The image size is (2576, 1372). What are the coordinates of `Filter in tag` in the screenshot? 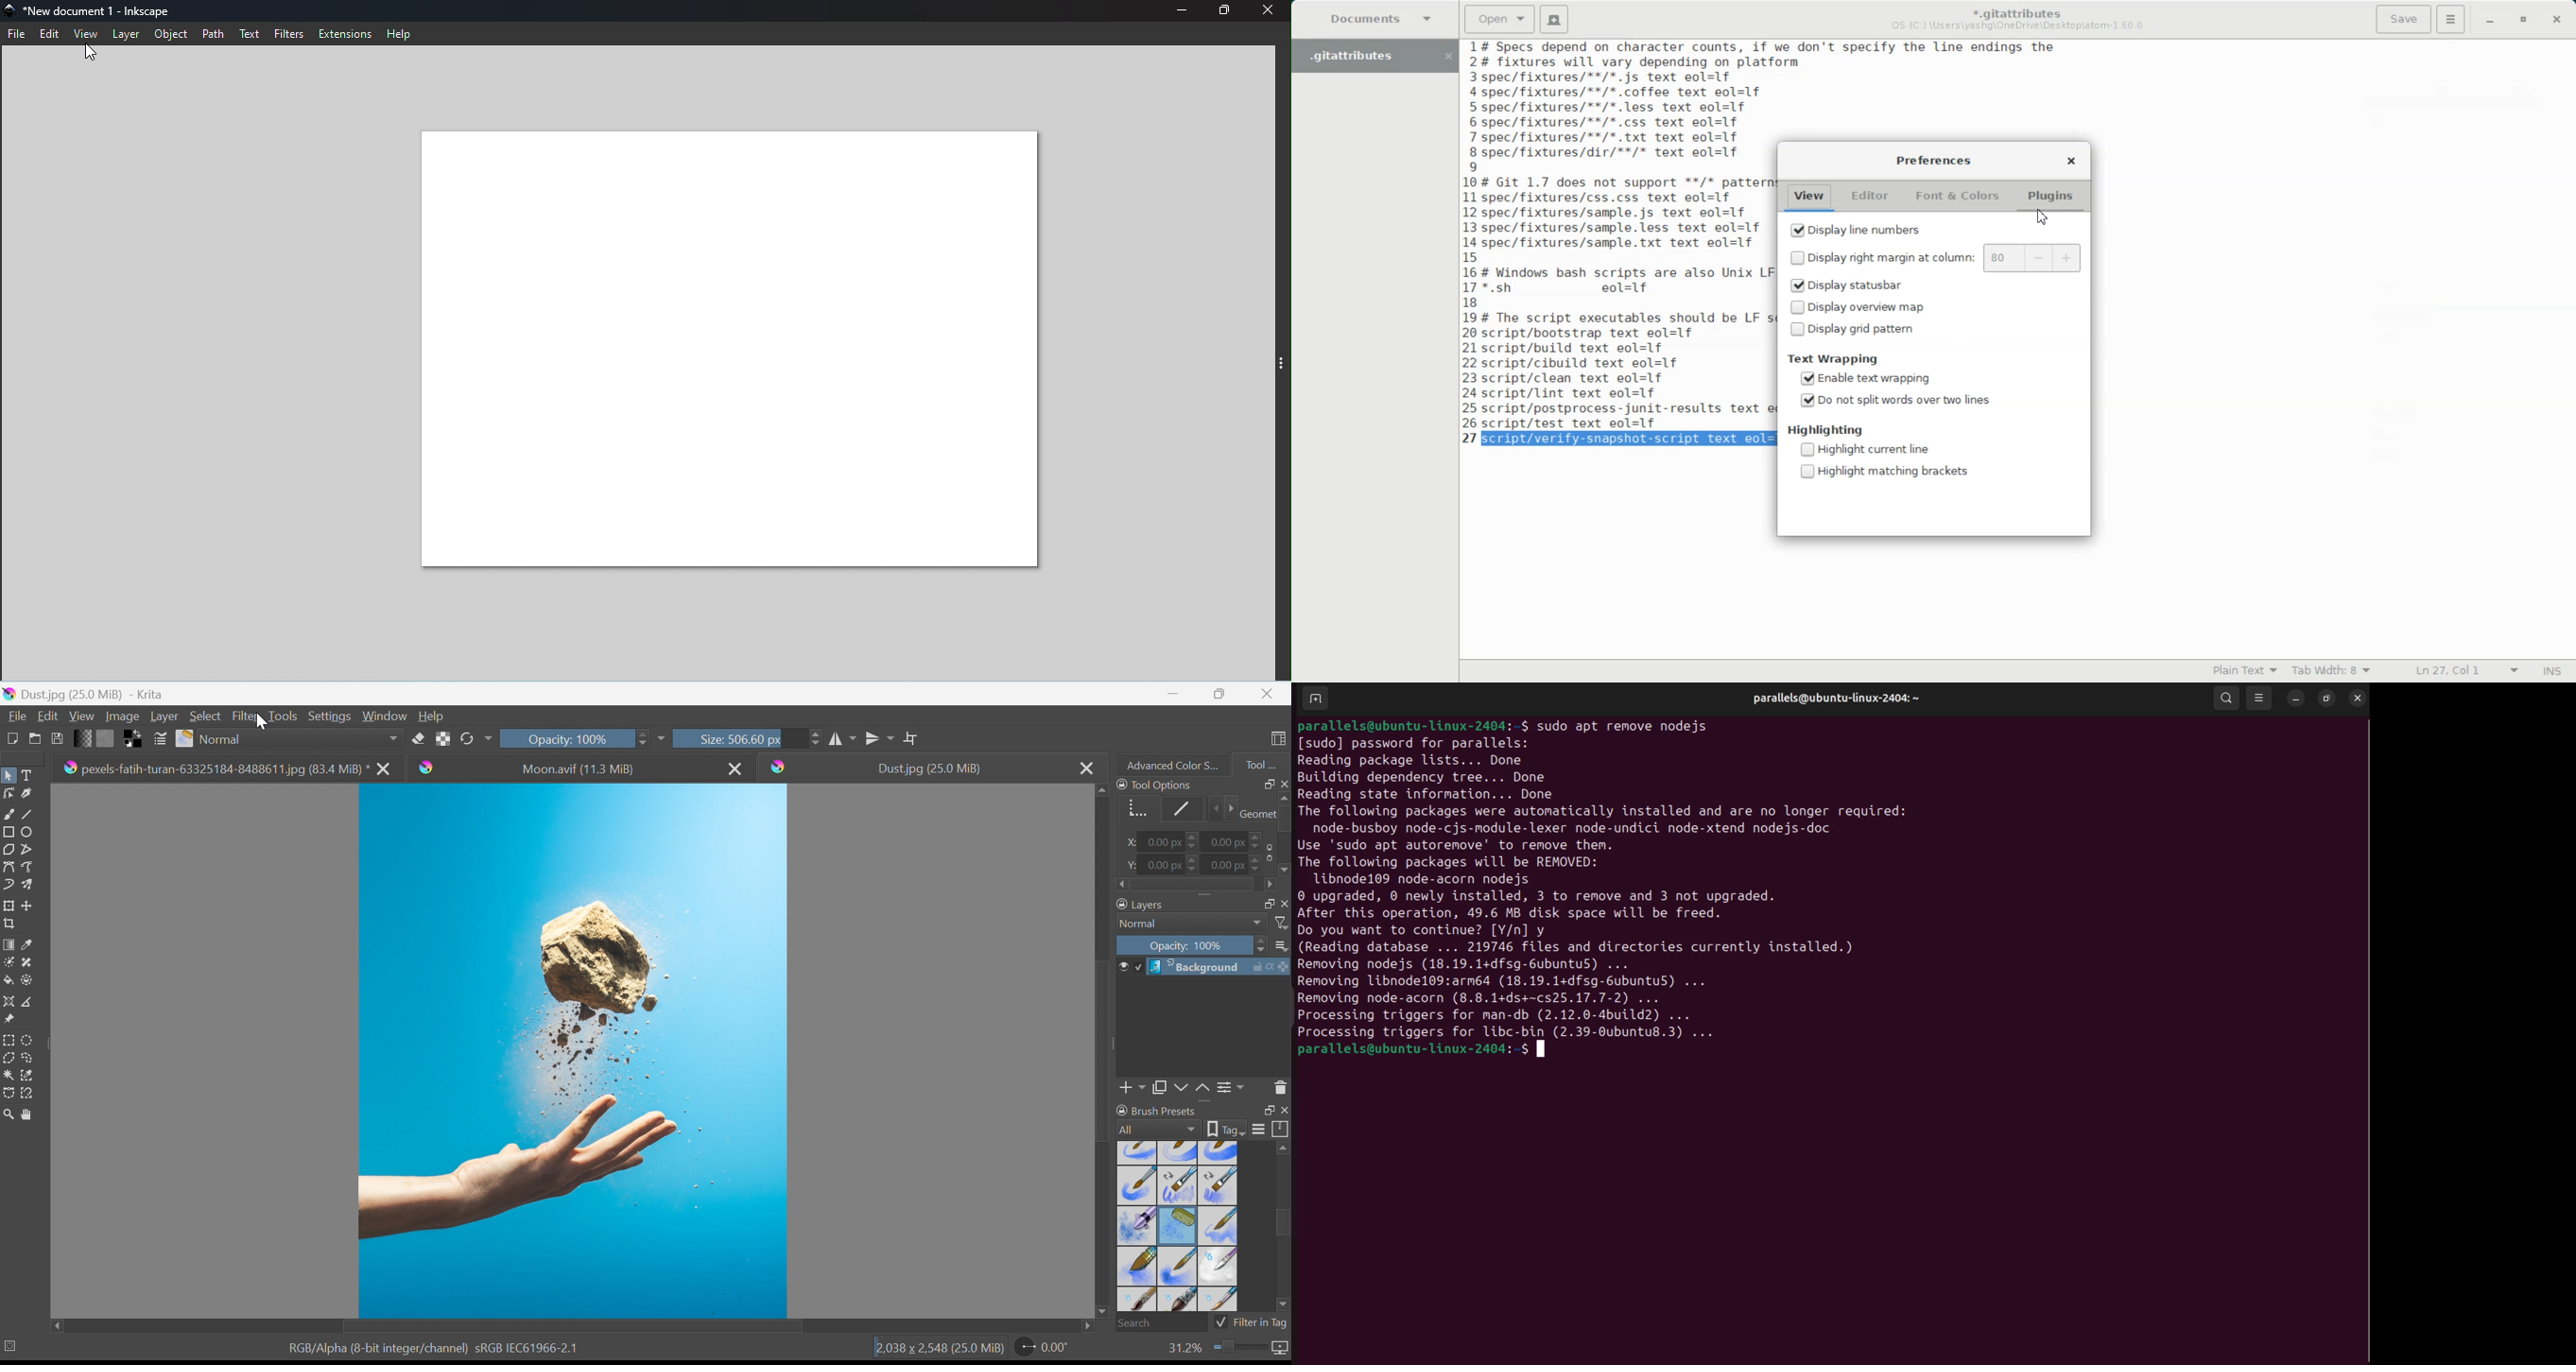 It's located at (1252, 1323).